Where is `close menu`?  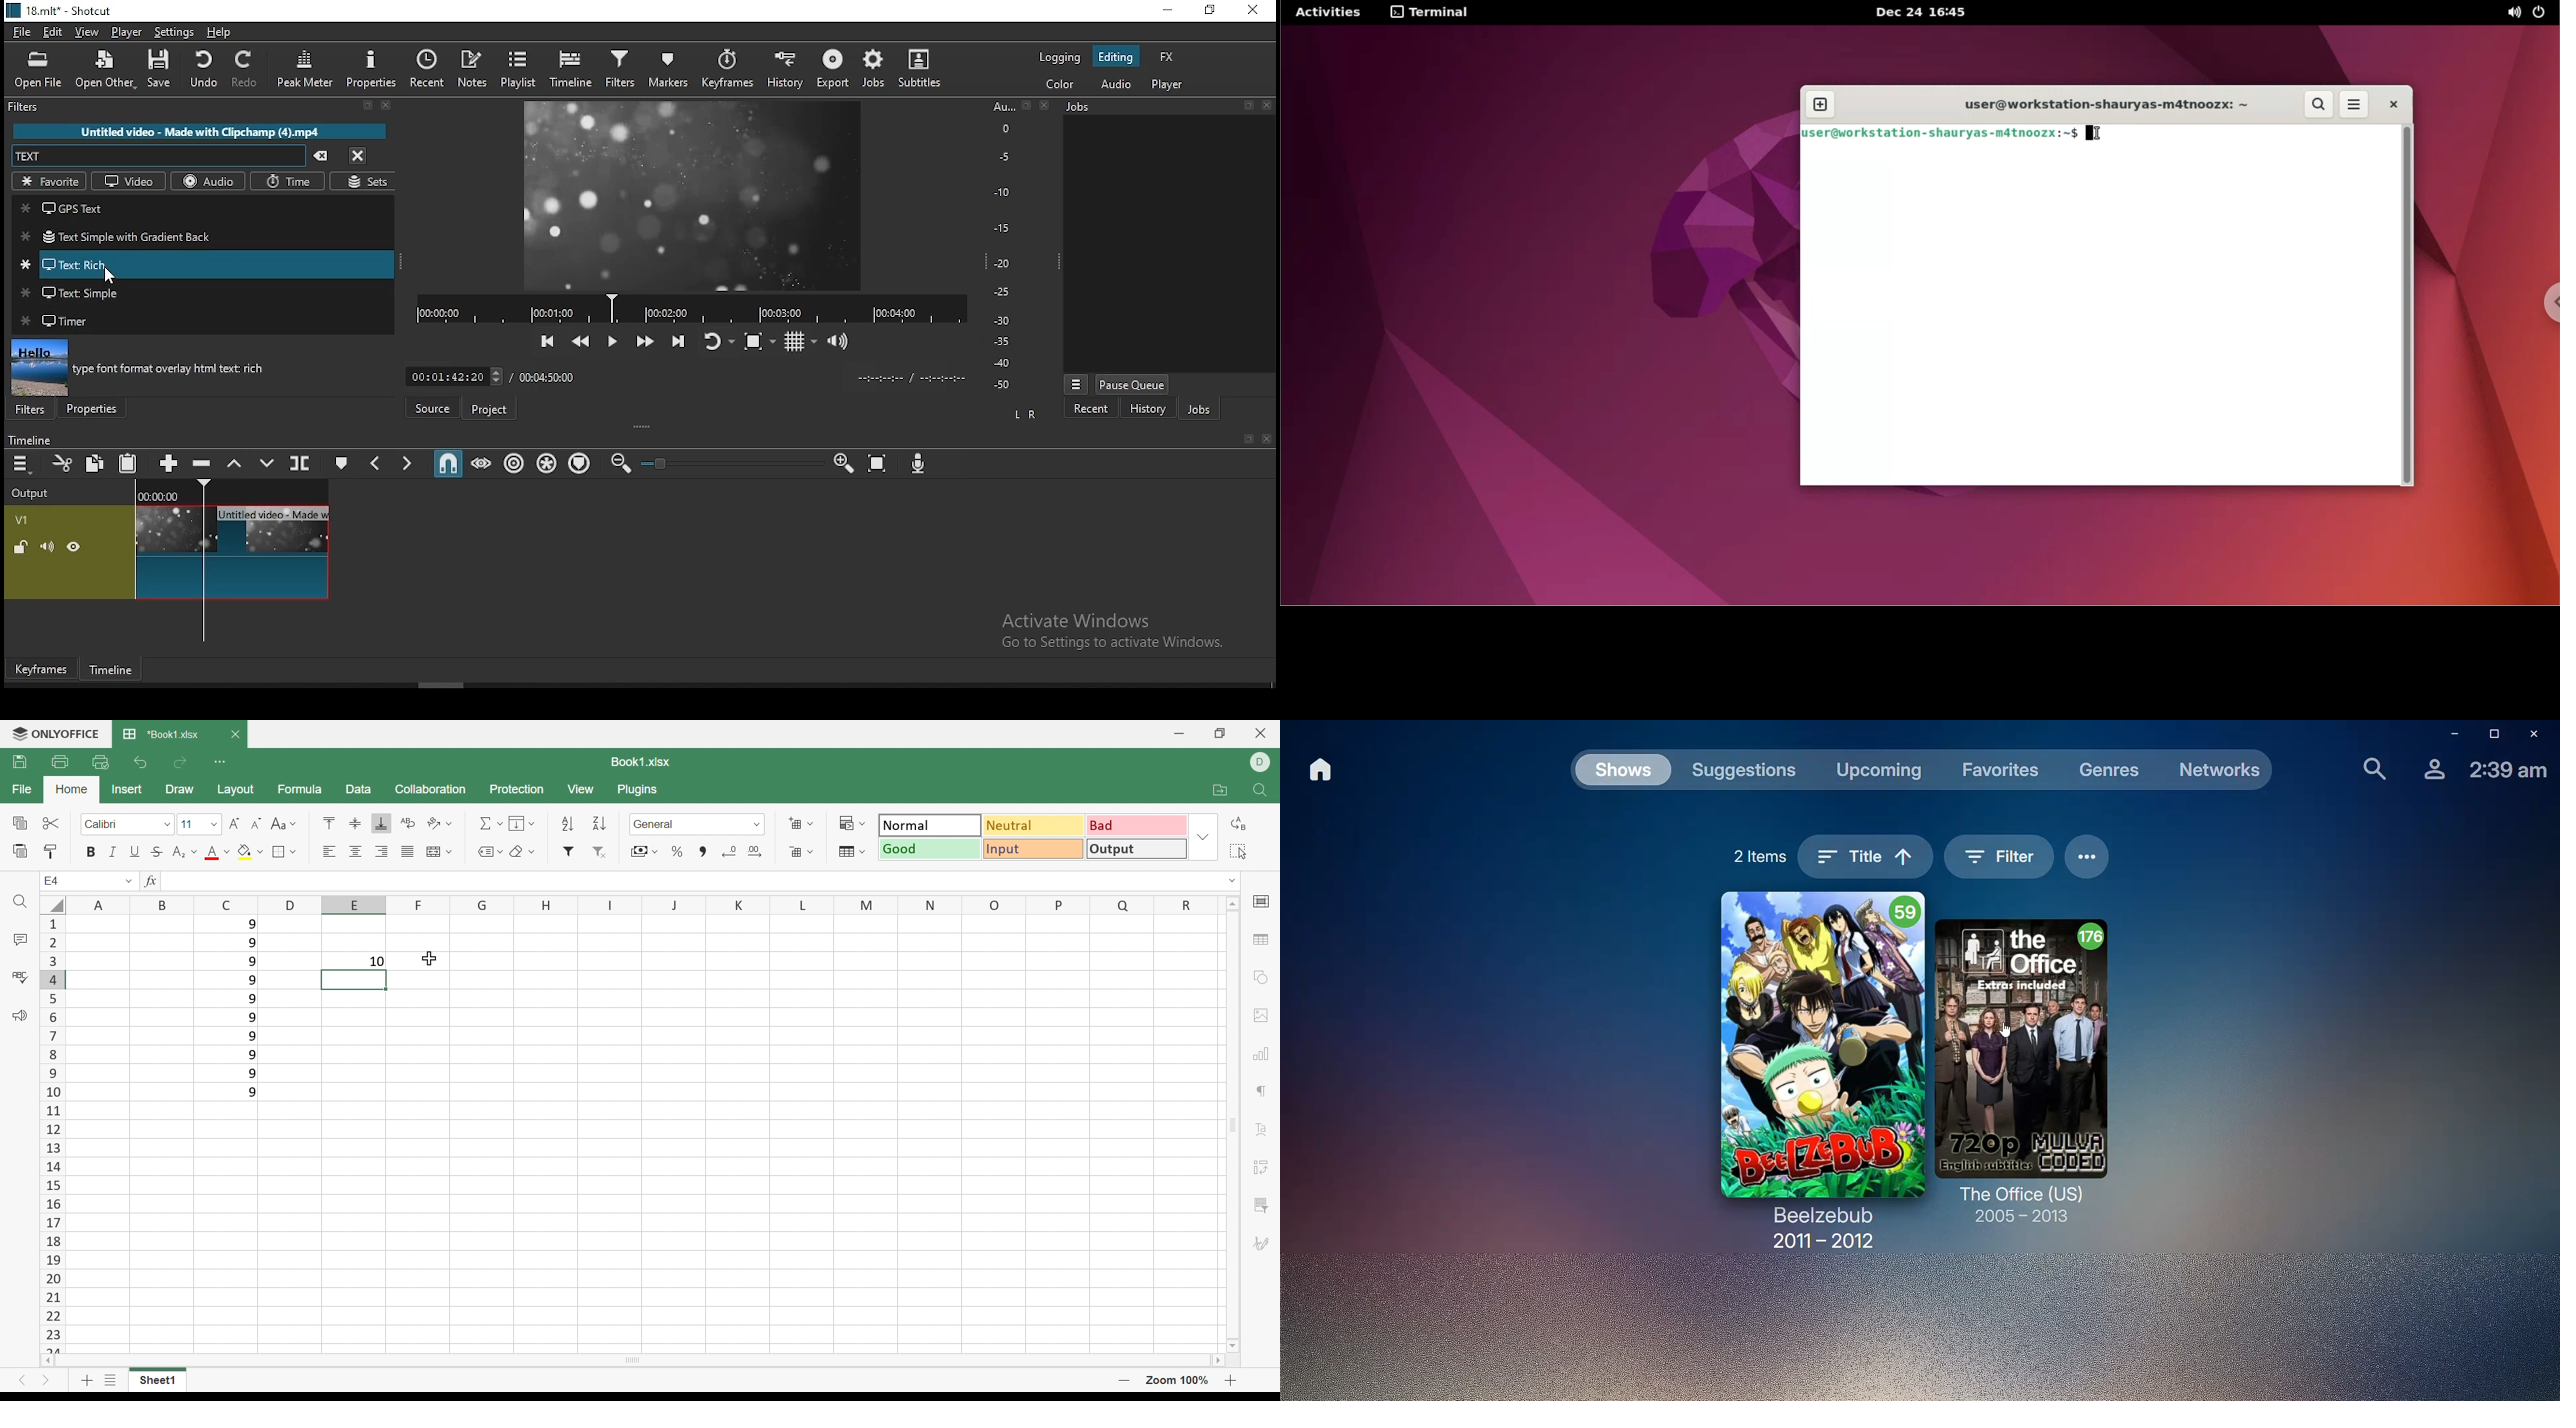 close menu is located at coordinates (357, 156).